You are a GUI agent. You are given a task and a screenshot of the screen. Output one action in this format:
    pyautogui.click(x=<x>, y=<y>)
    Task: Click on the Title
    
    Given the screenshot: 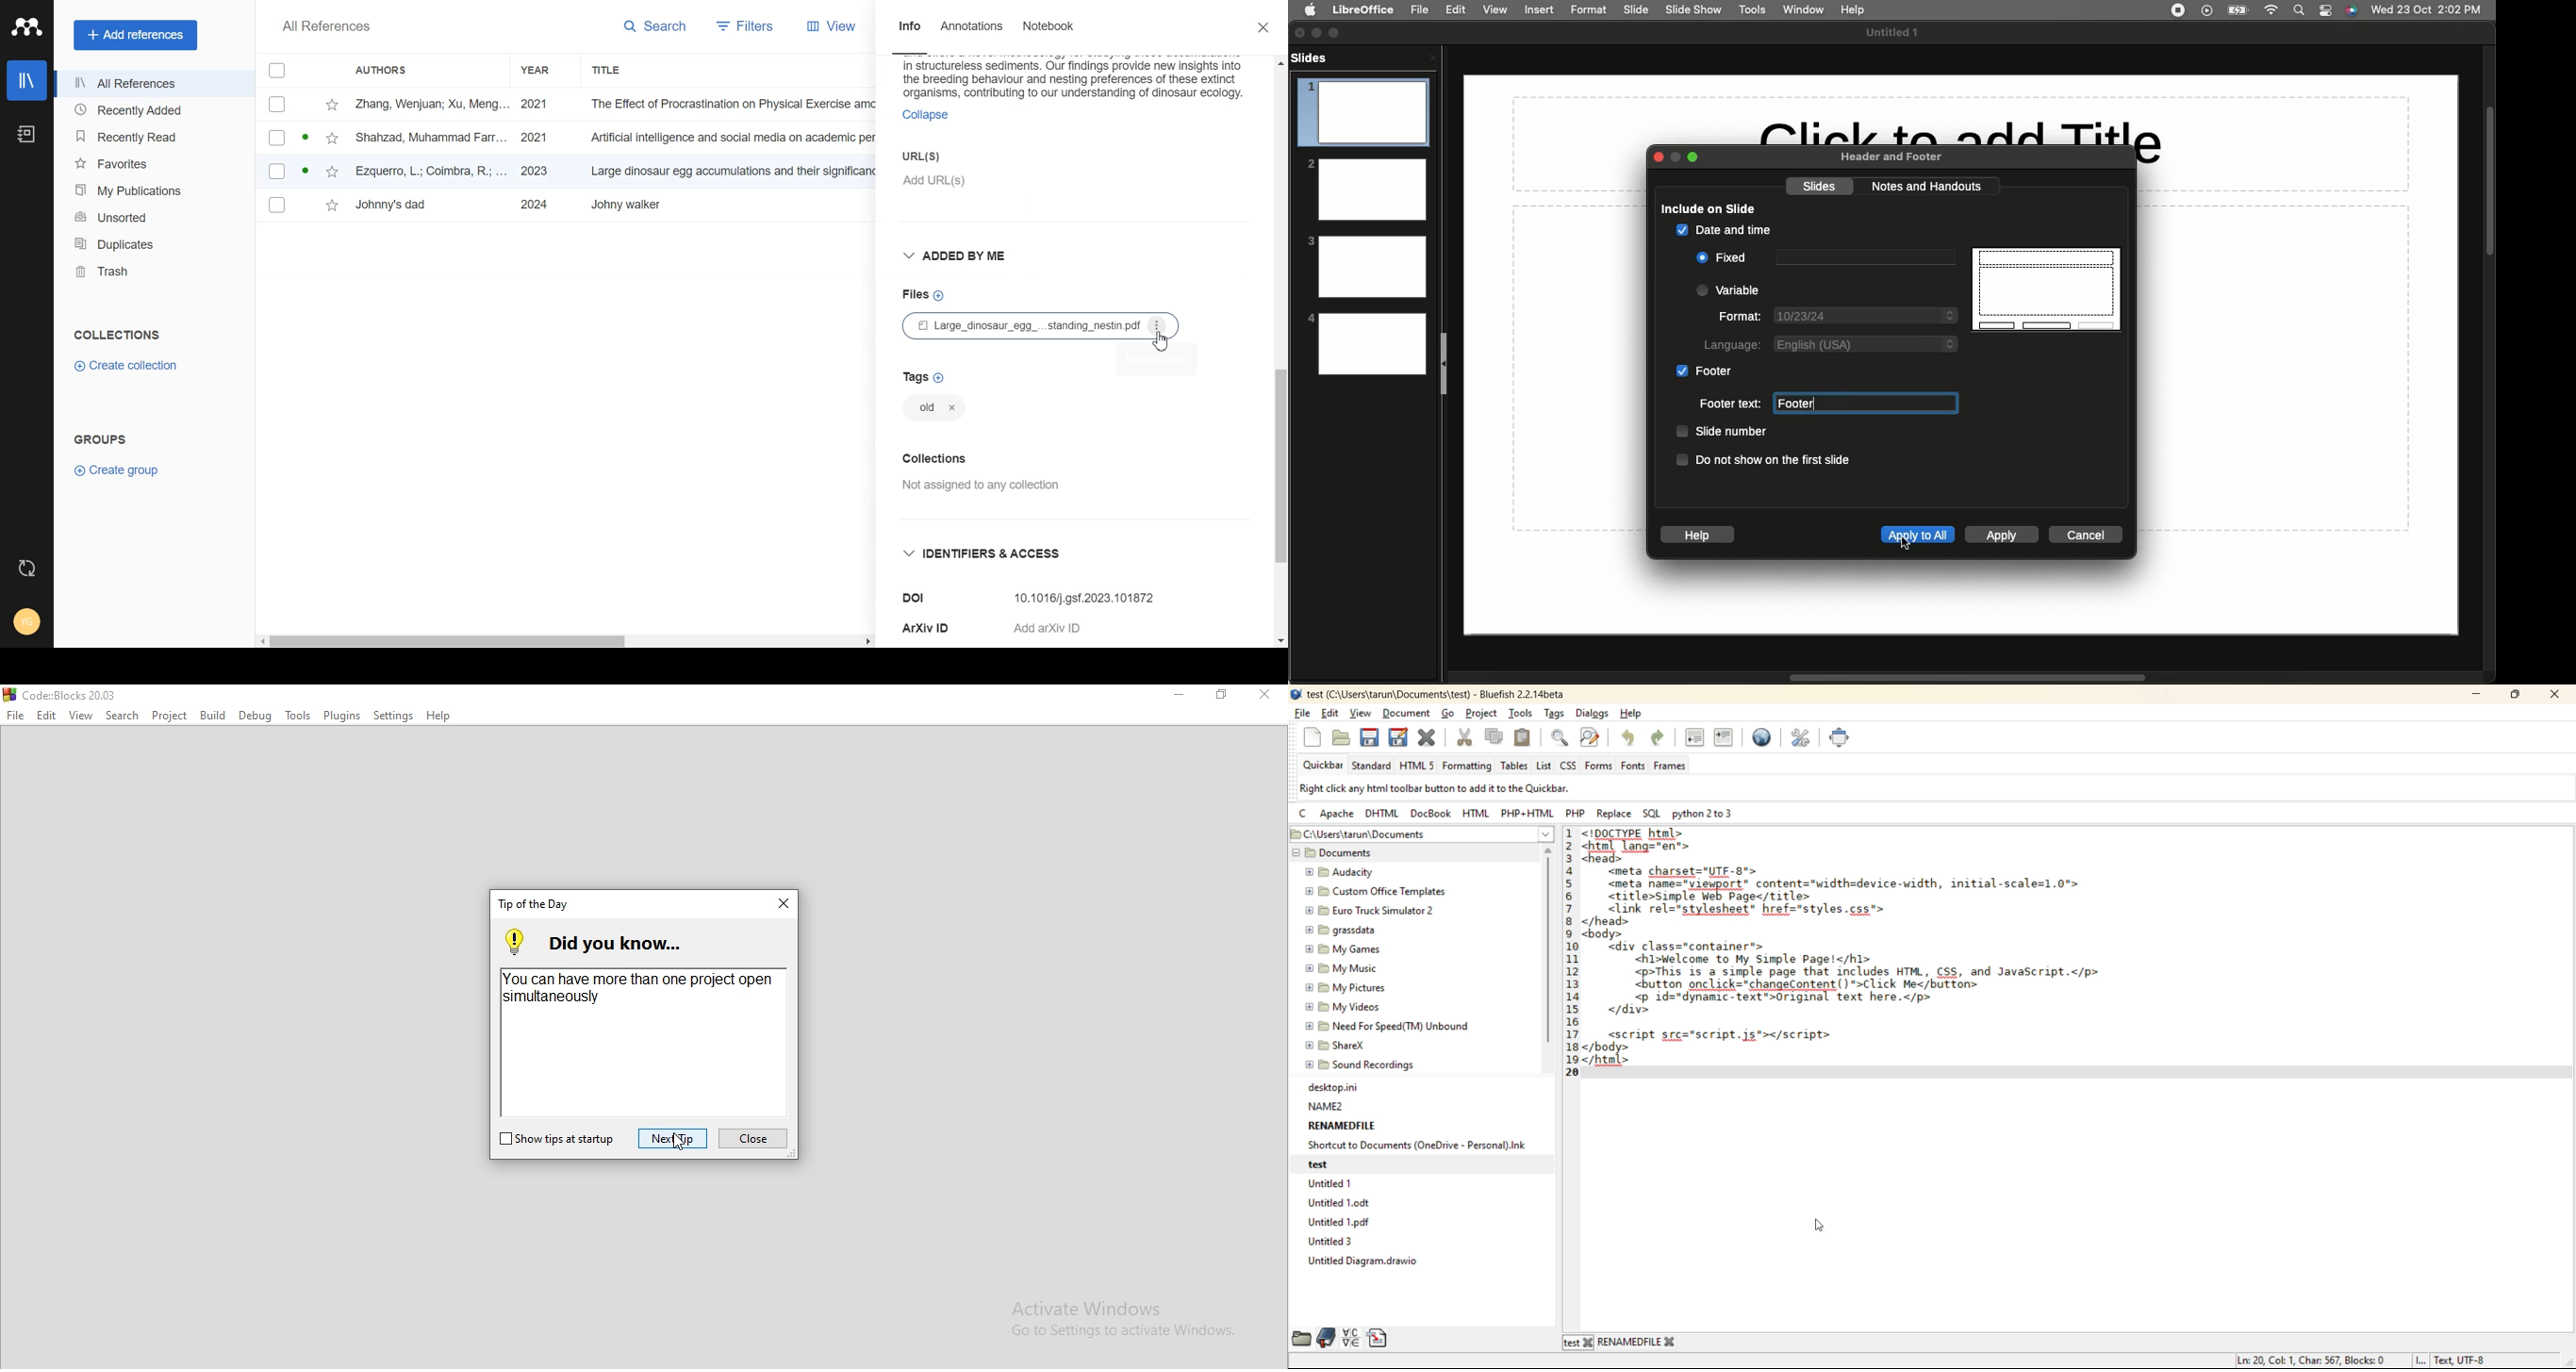 What is the action you would take?
    pyautogui.click(x=726, y=138)
    